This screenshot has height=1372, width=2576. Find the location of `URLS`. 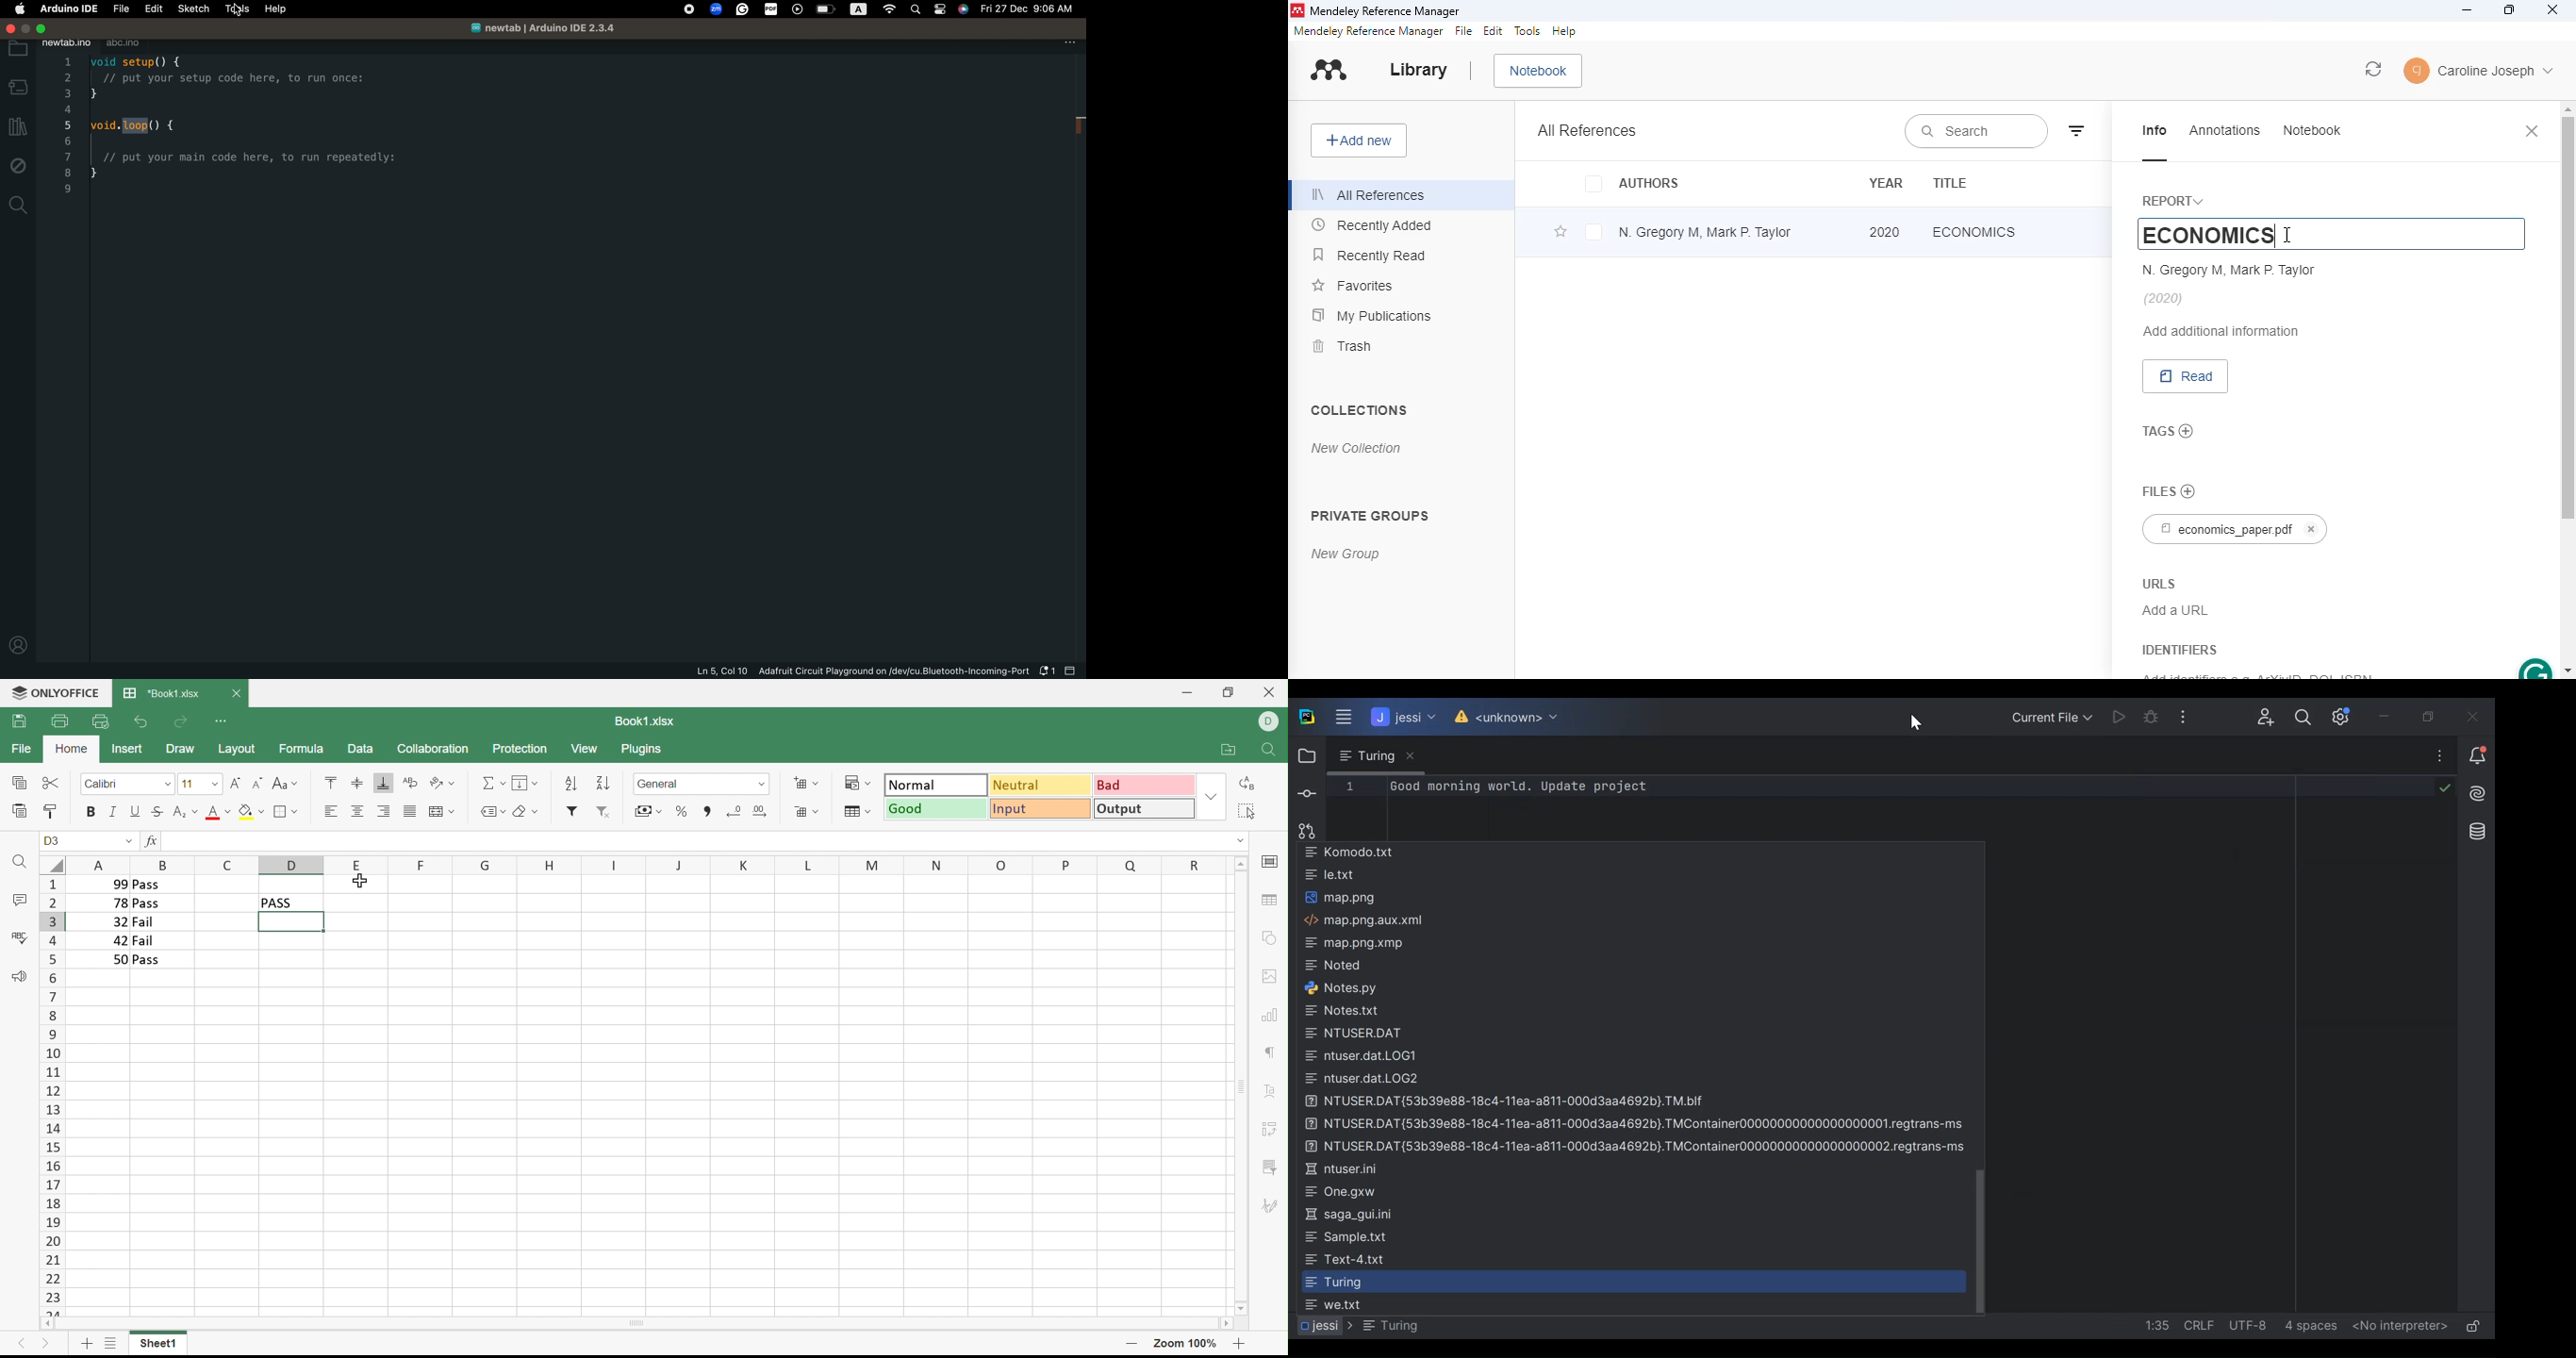

URLS is located at coordinates (2158, 583).